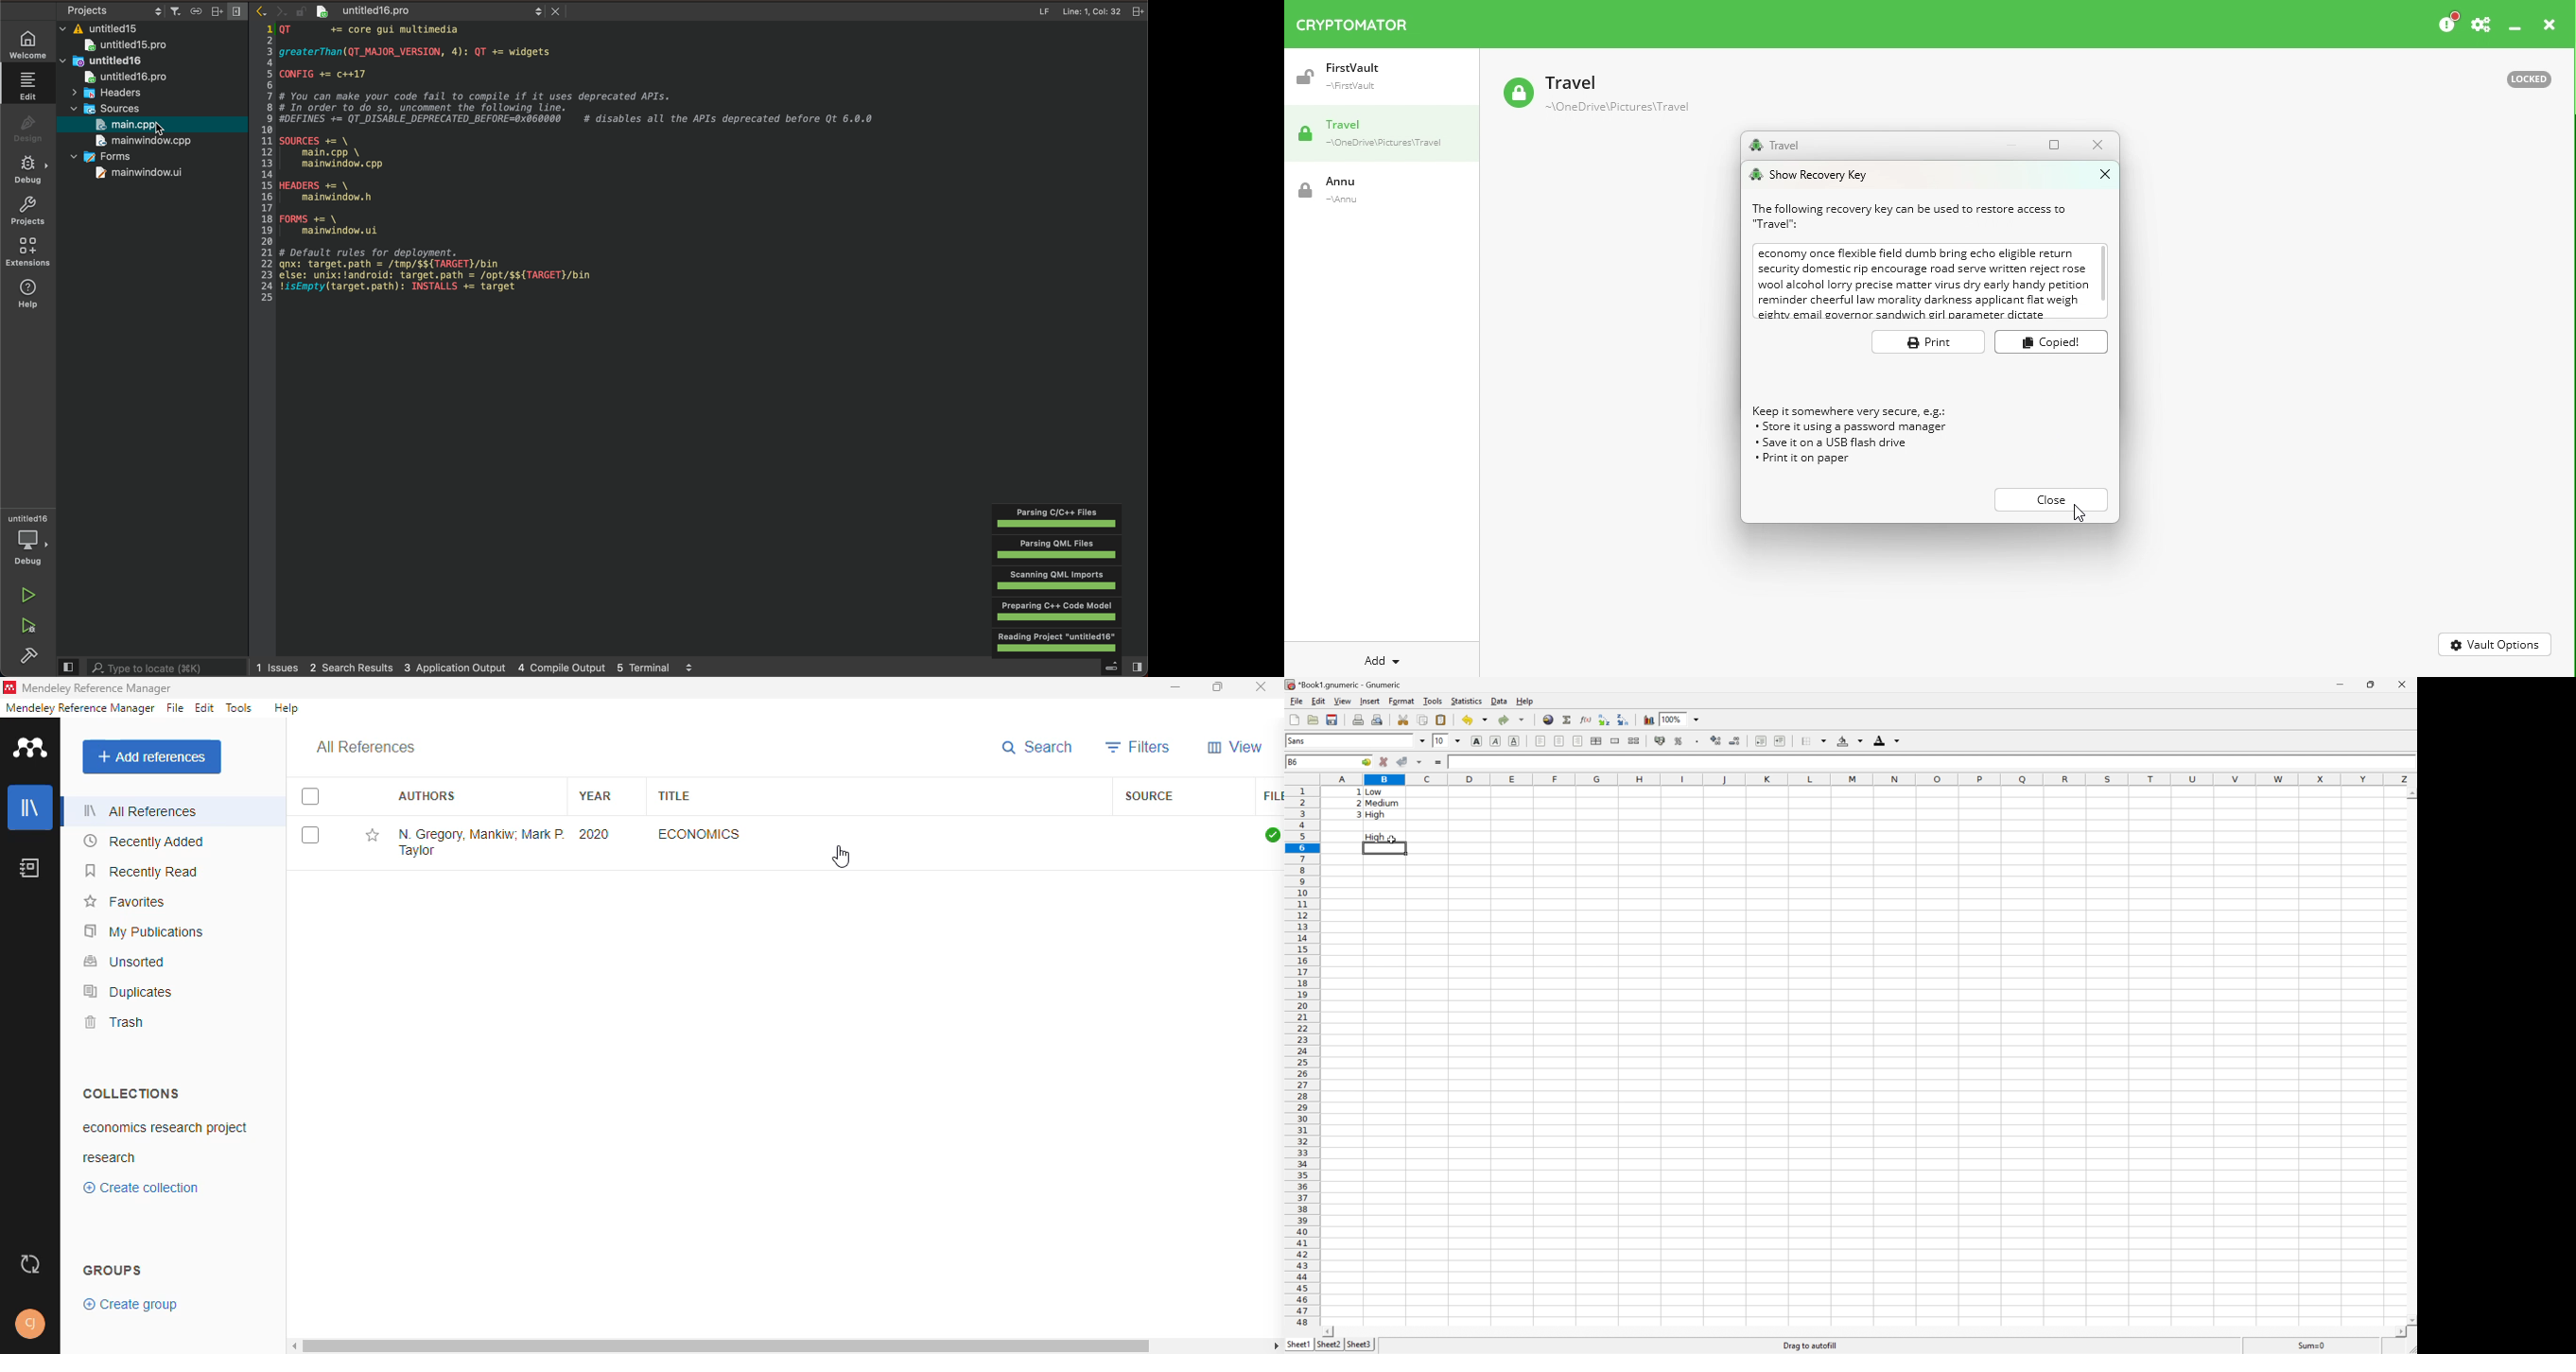 This screenshot has height=1372, width=2576. I want to click on Background, so click(1850, 740).